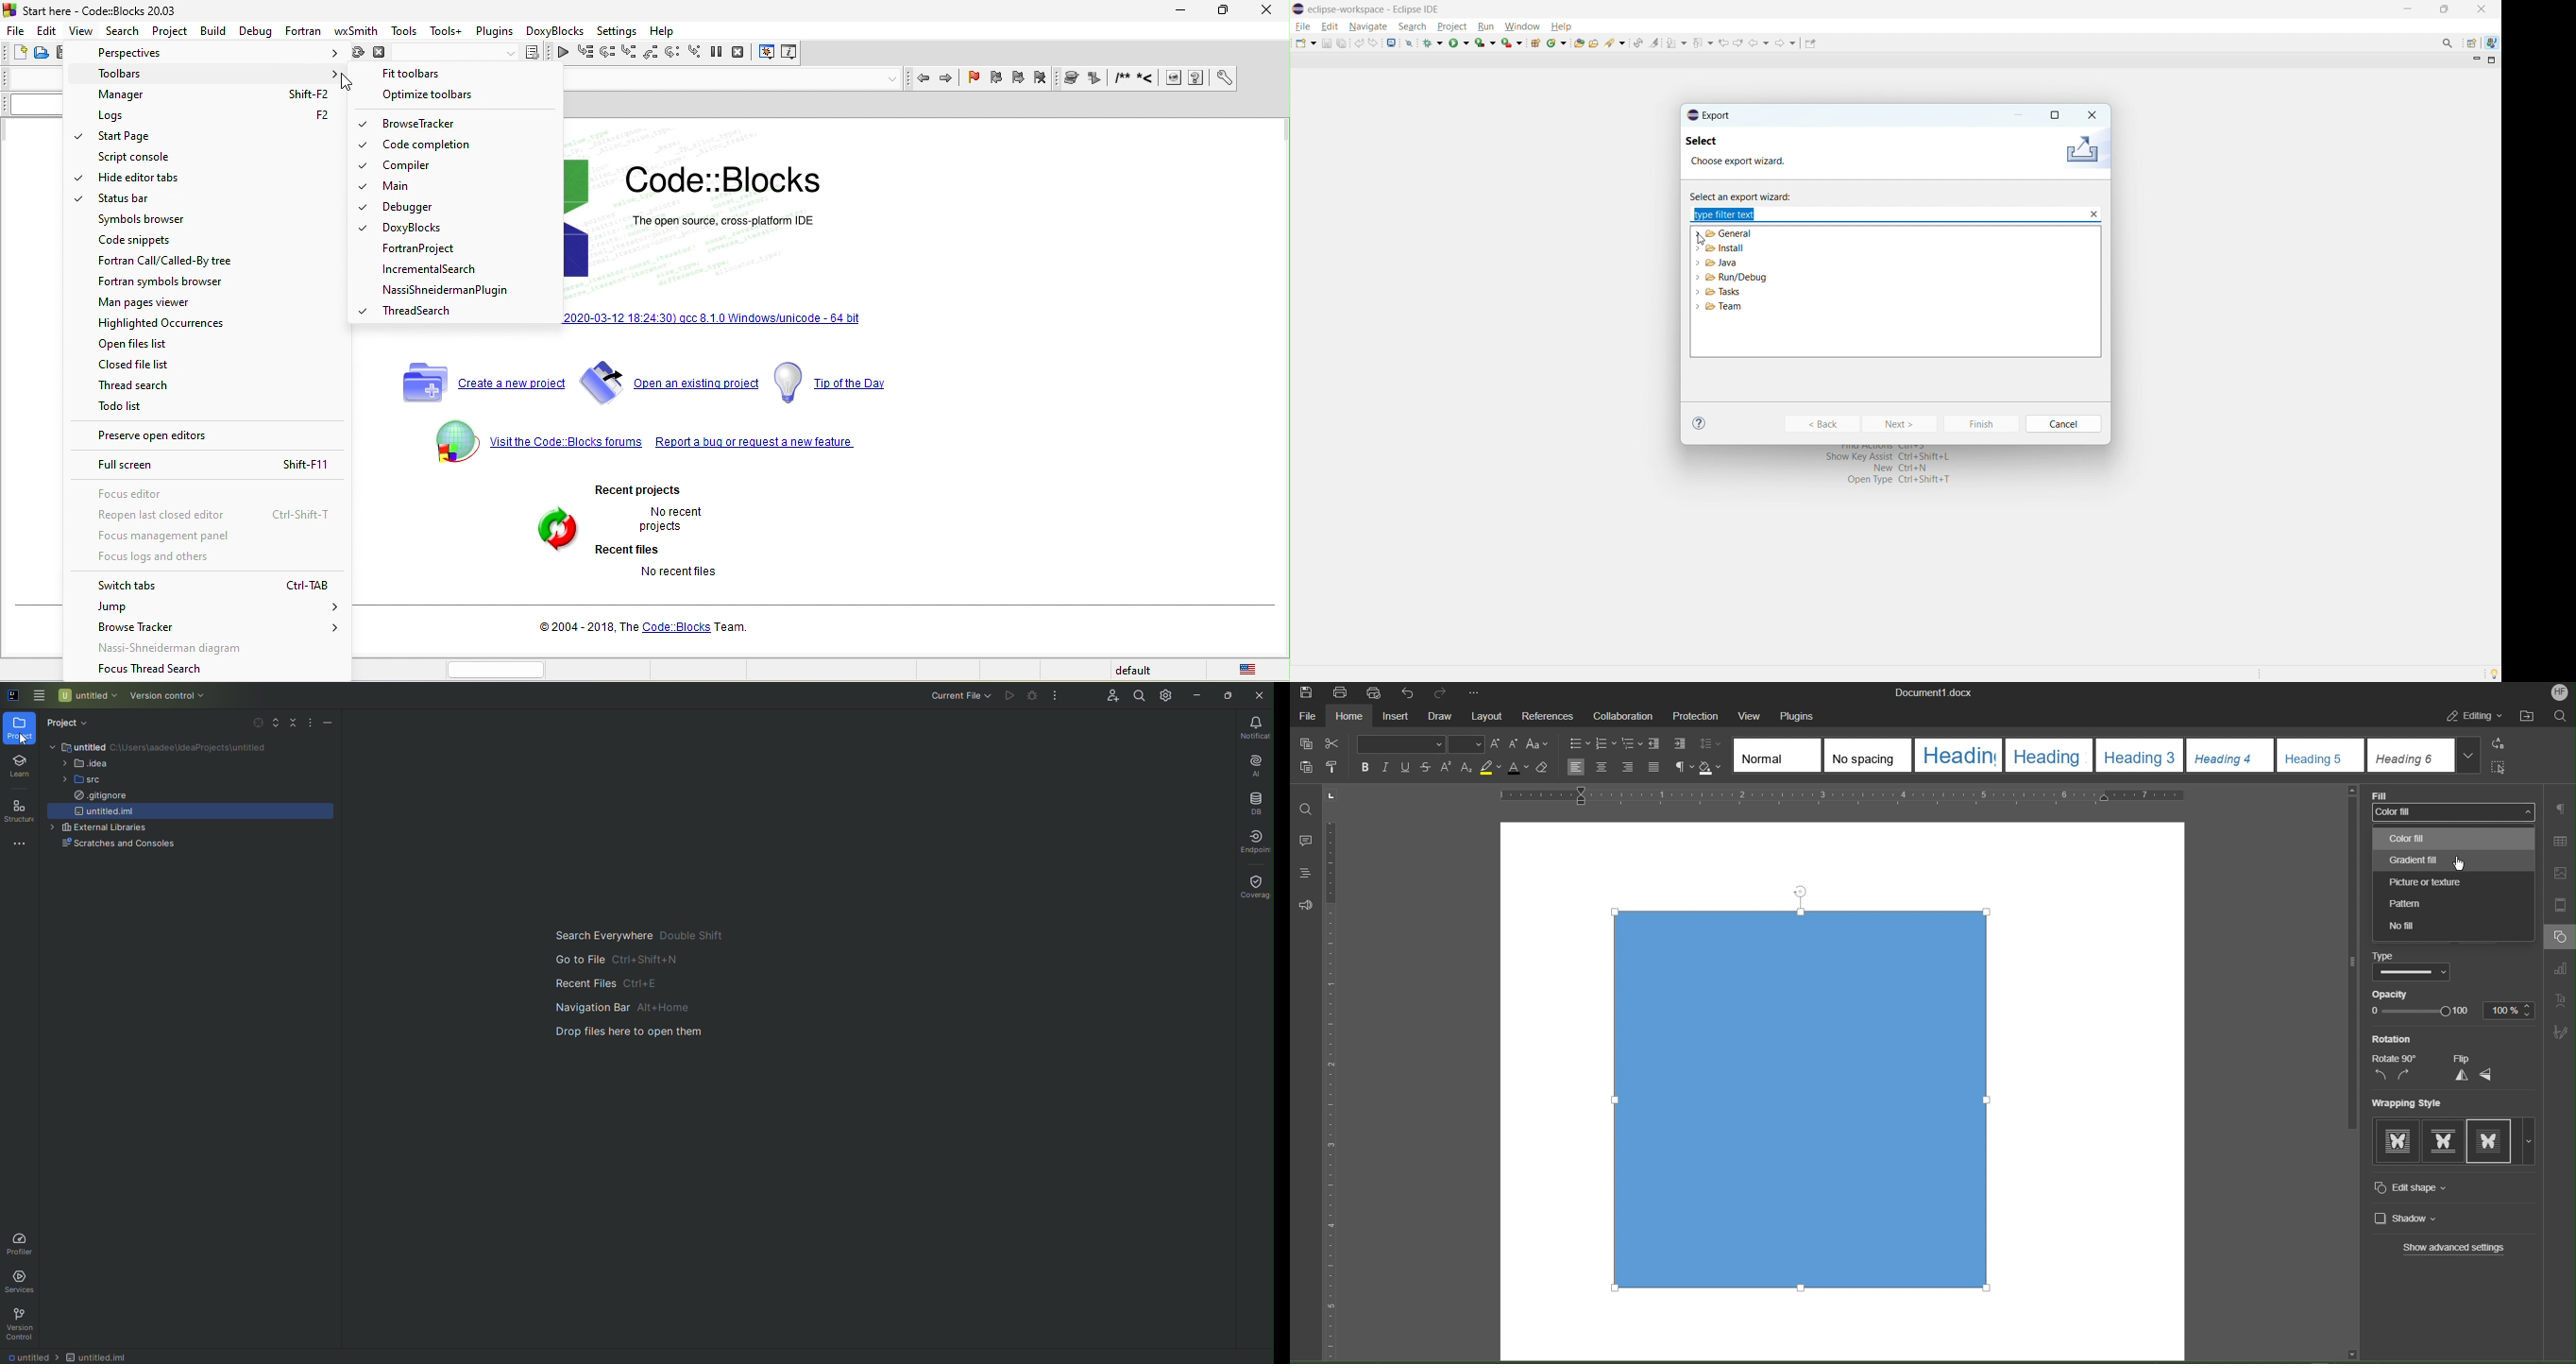 The image size is (2576, 1372). Describe the element at coordinates (1341, 1076) in the screenshot. I see `Vertical ruler` at that location.